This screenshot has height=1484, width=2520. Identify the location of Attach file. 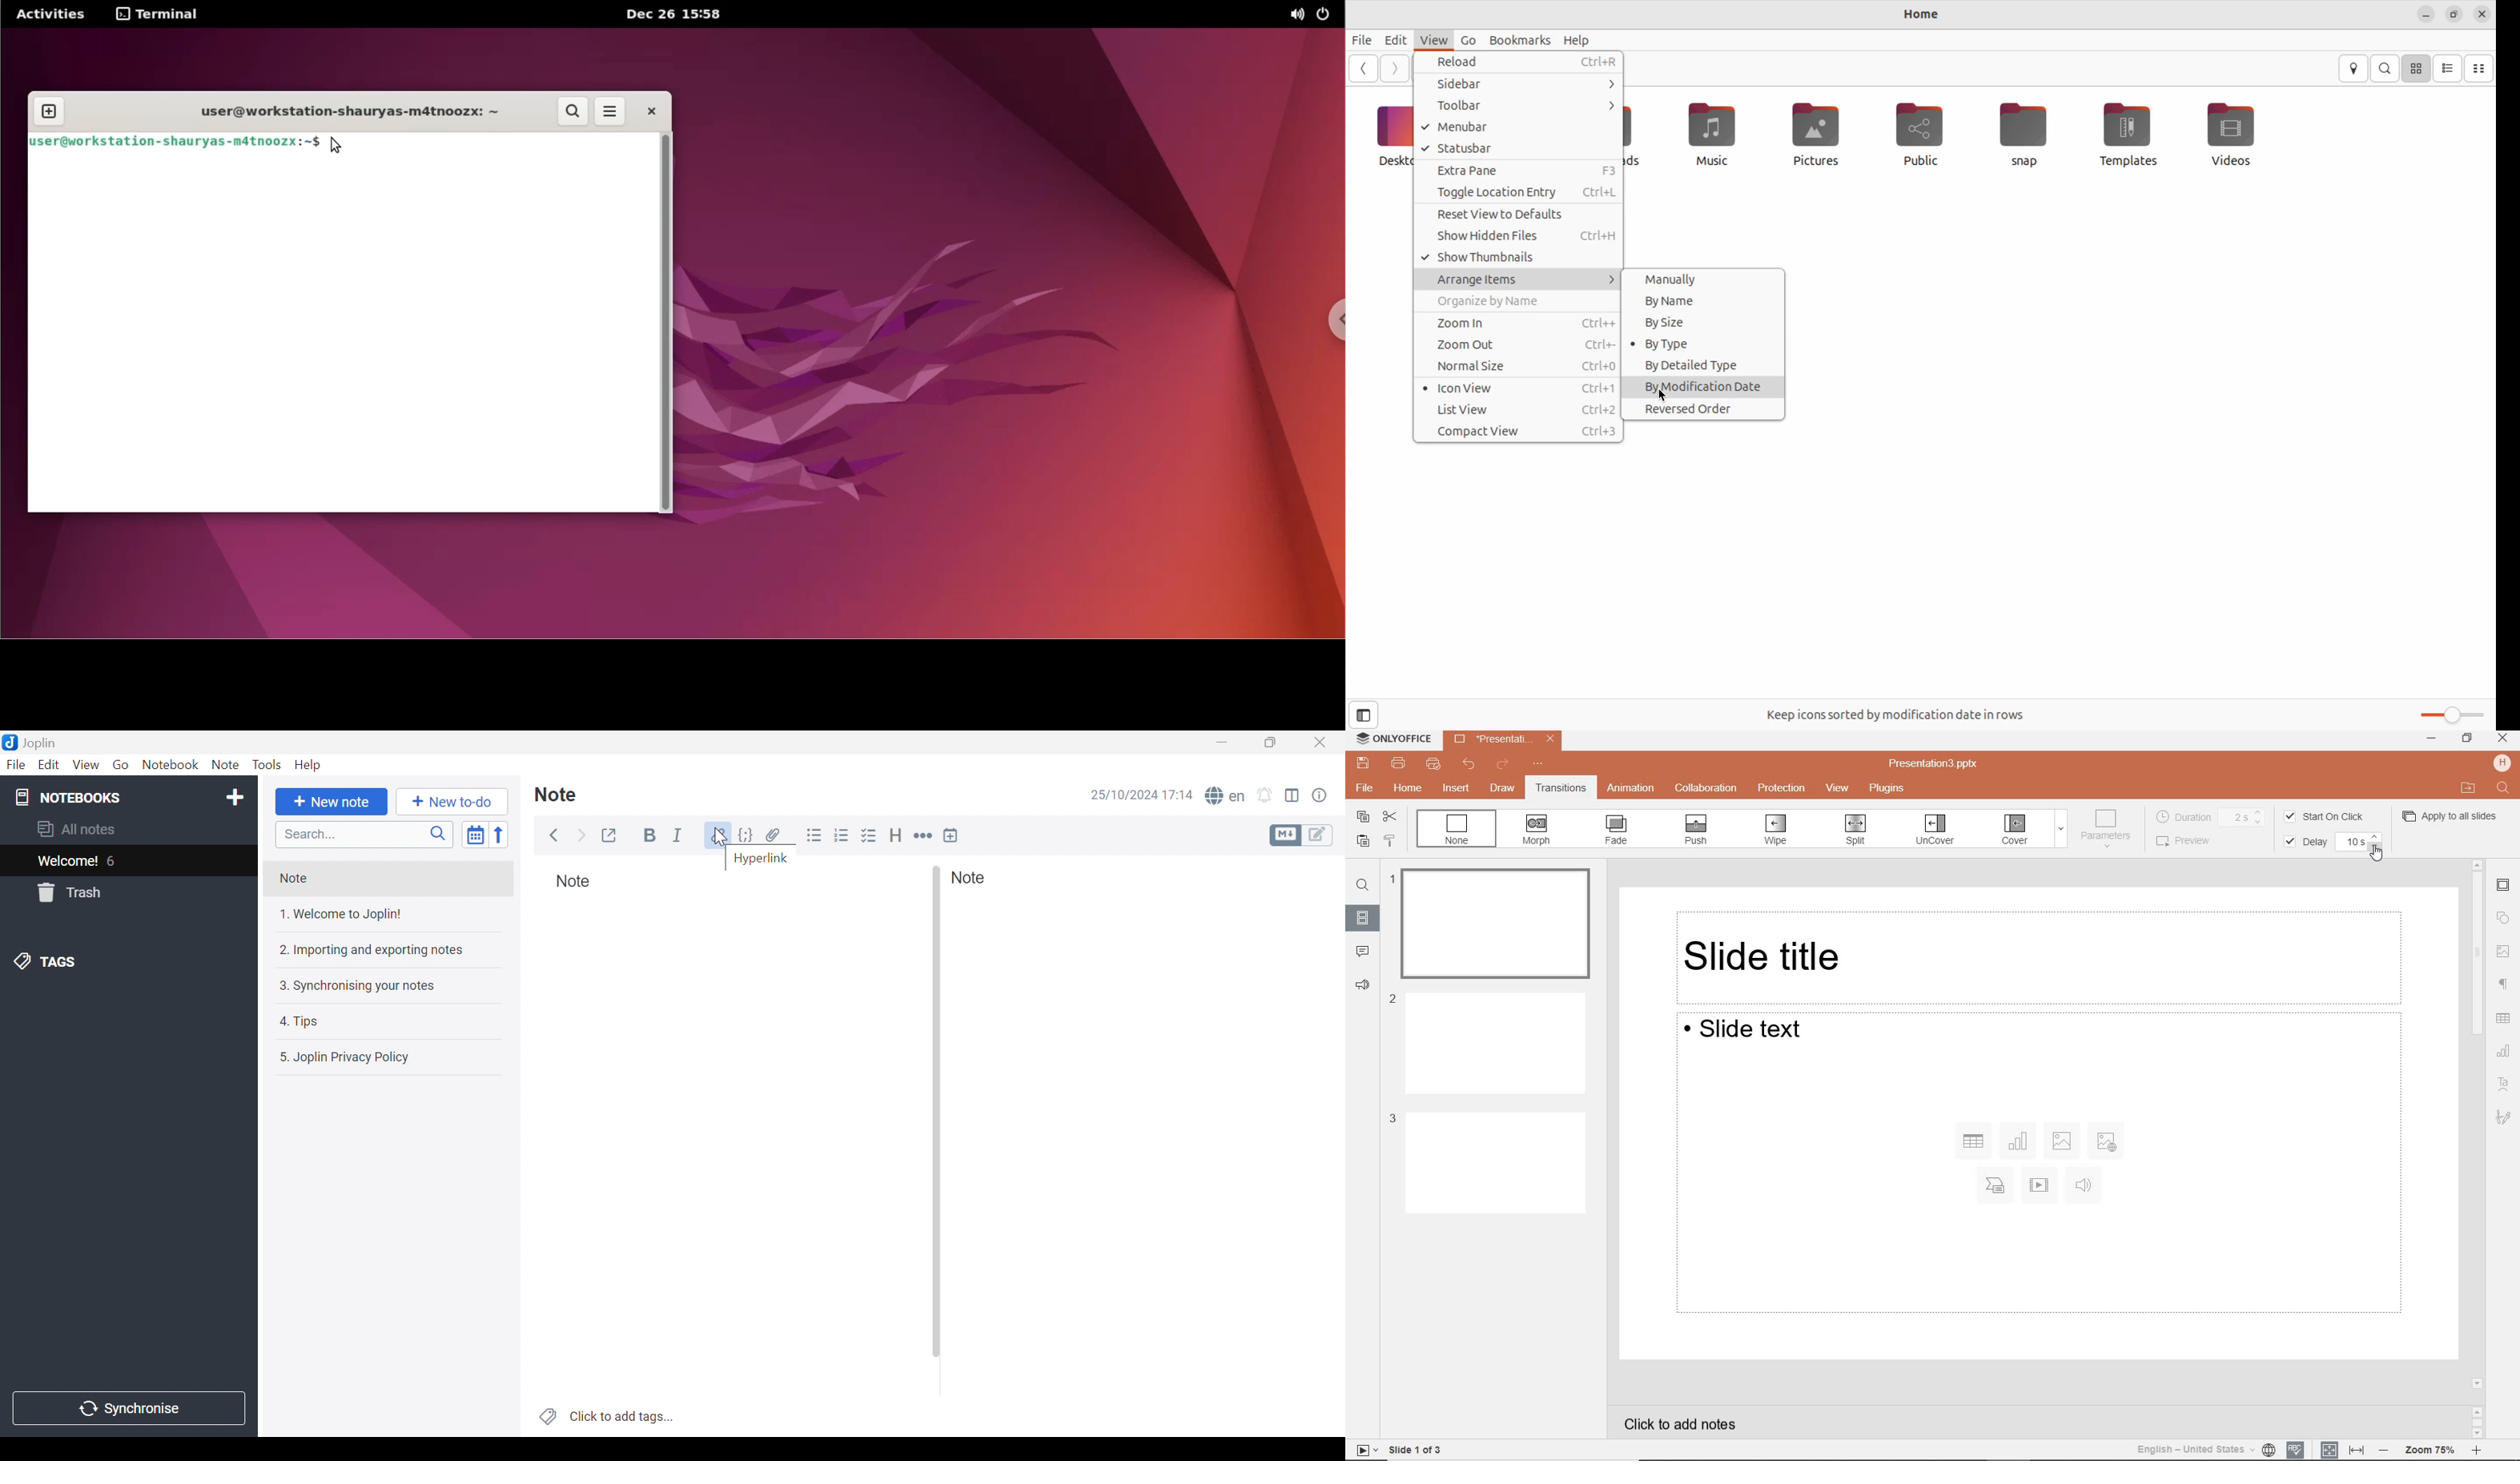
(773, 834).